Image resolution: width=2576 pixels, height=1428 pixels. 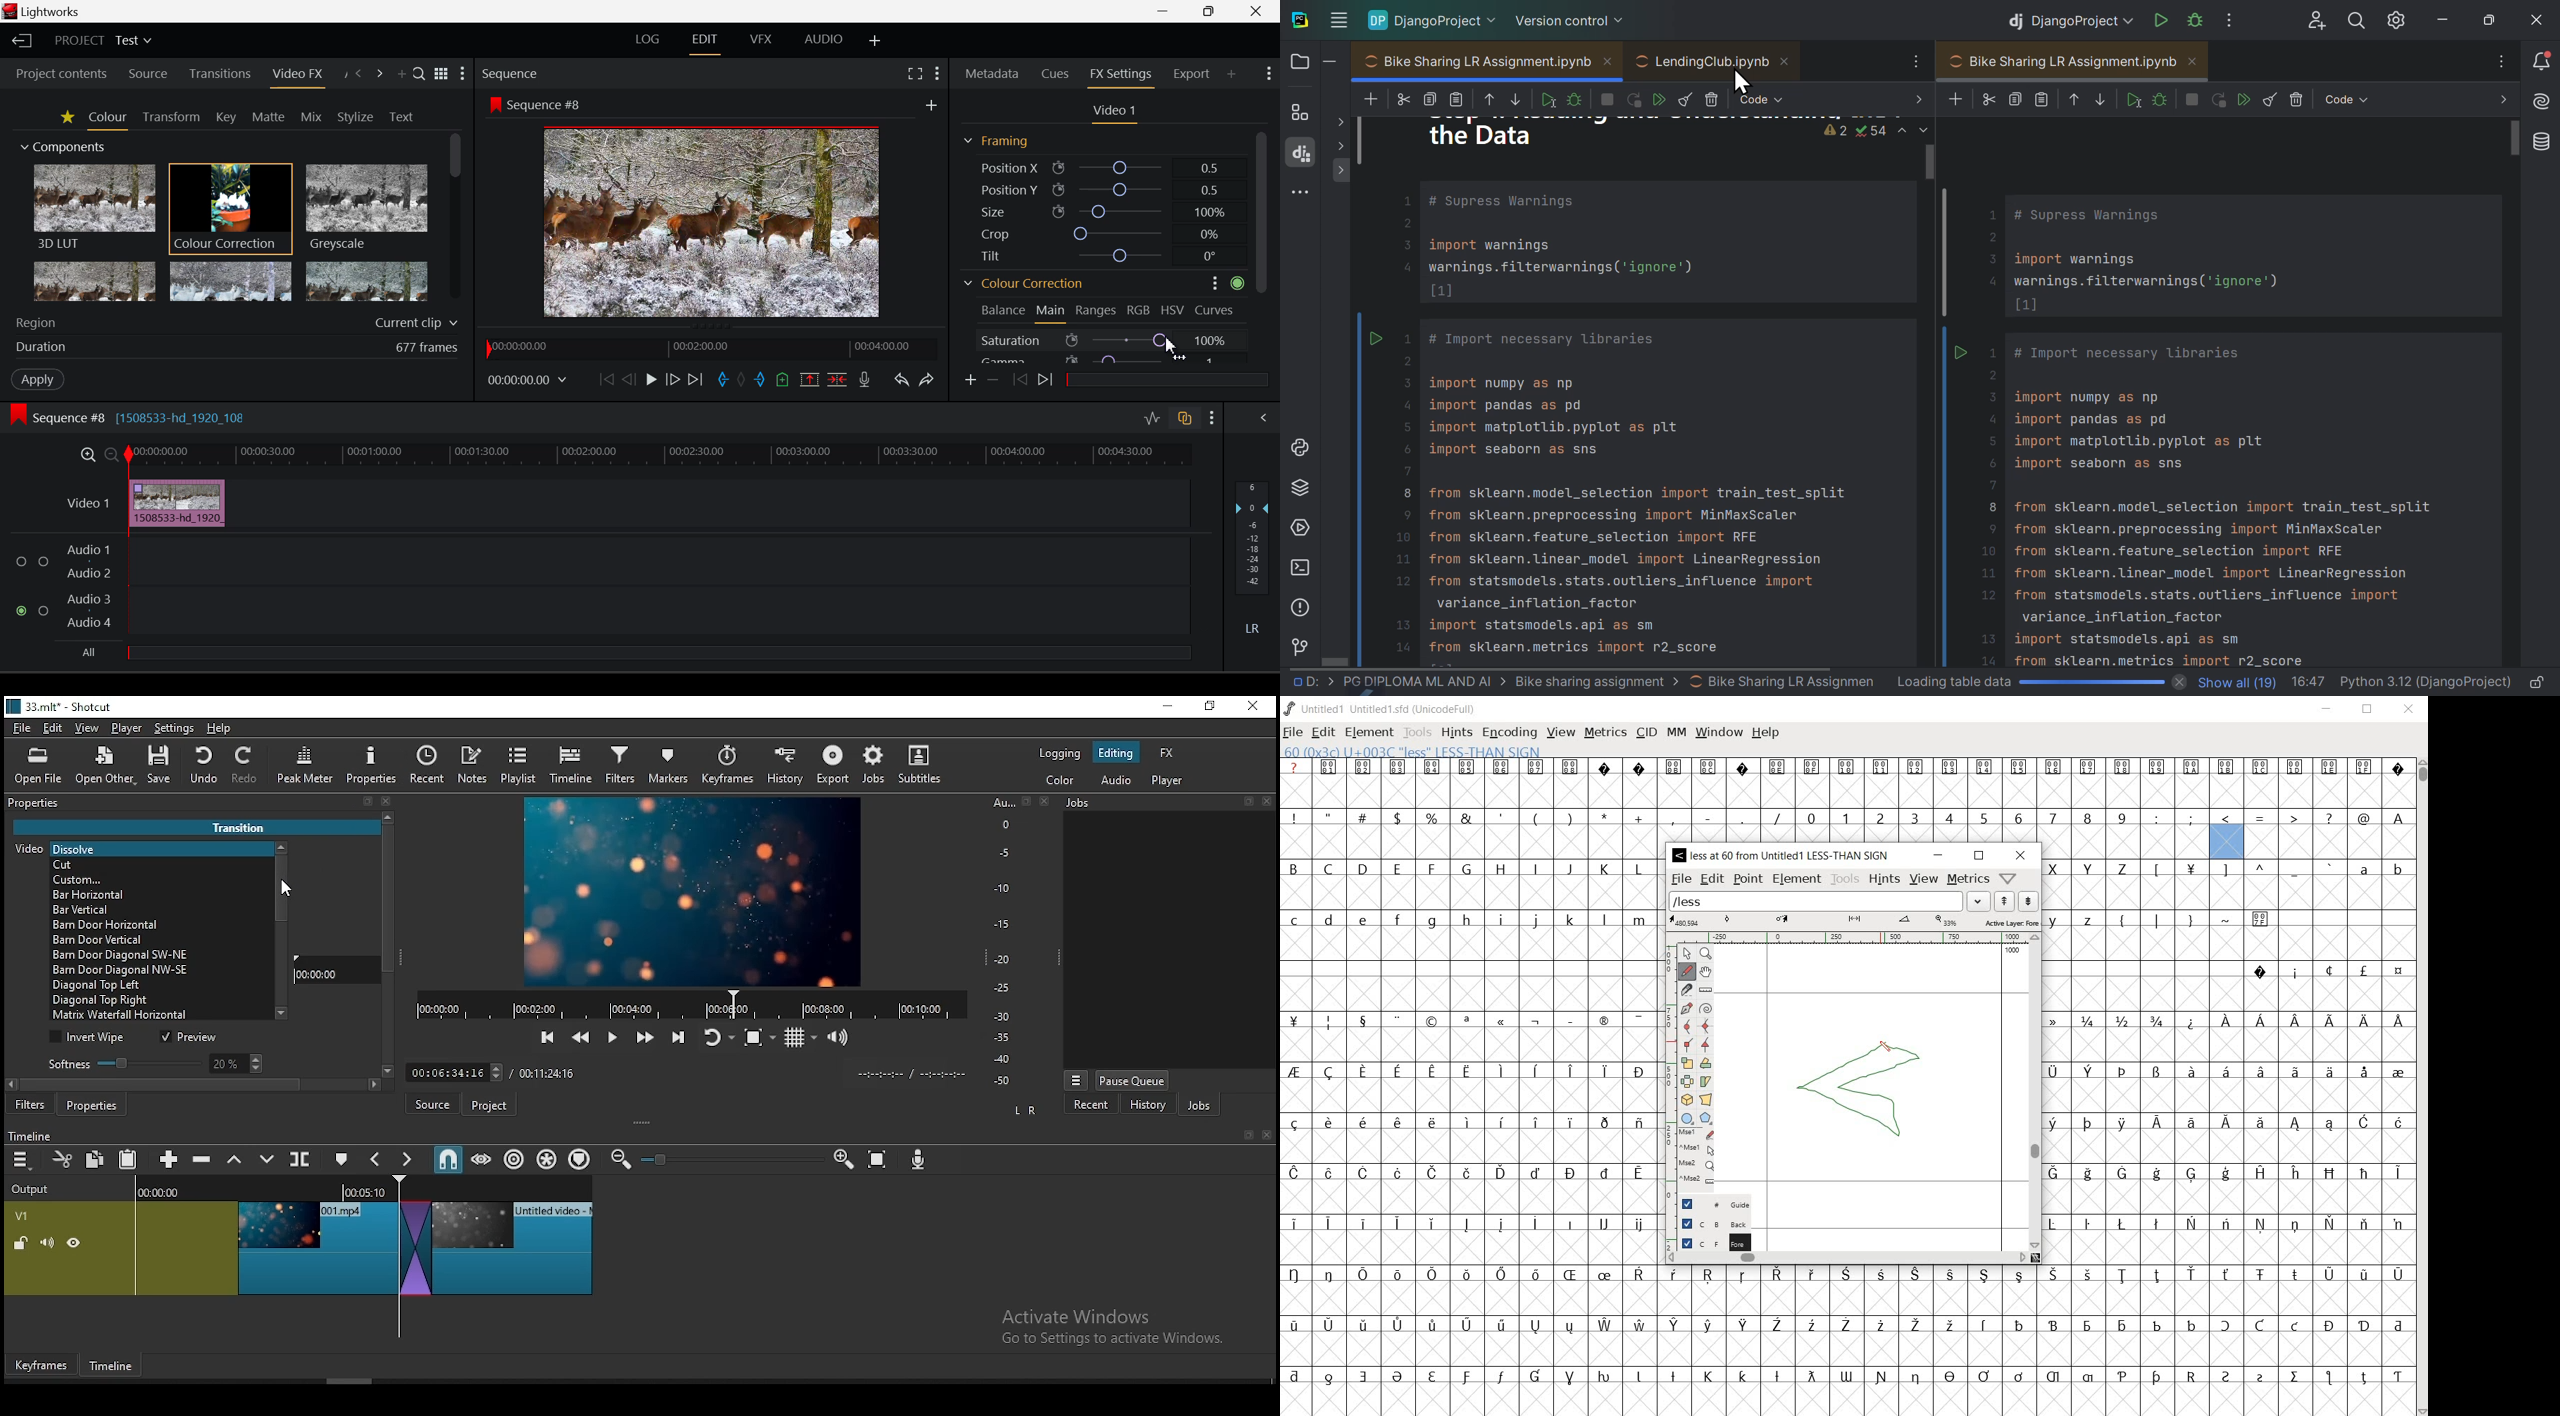 I want to click on scrollbar, so click(x=2035, y=1091).